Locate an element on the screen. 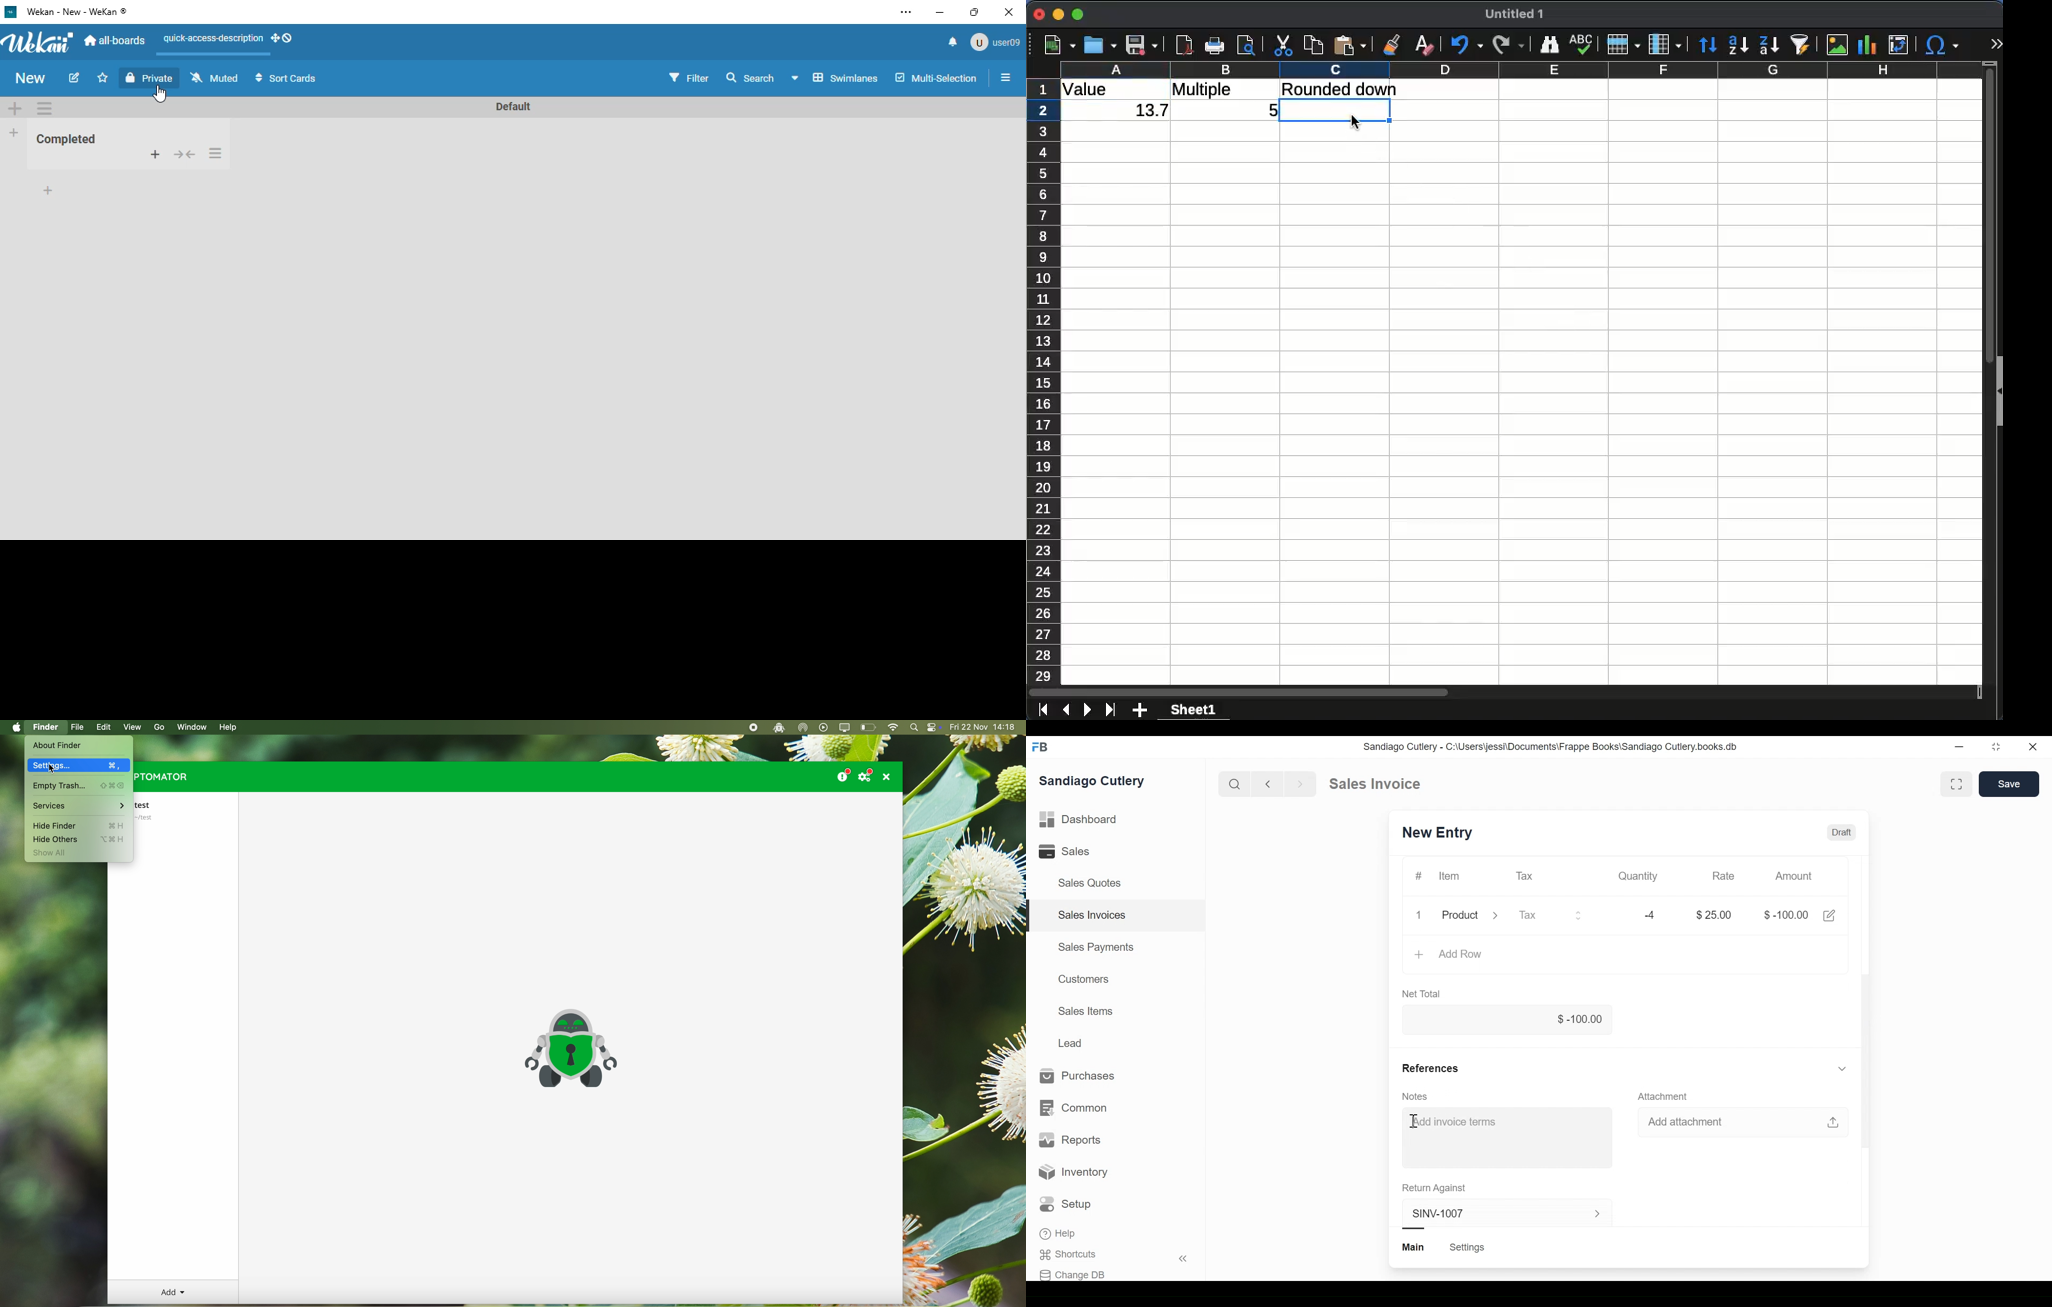  image is located at coordinates (1839, 46).